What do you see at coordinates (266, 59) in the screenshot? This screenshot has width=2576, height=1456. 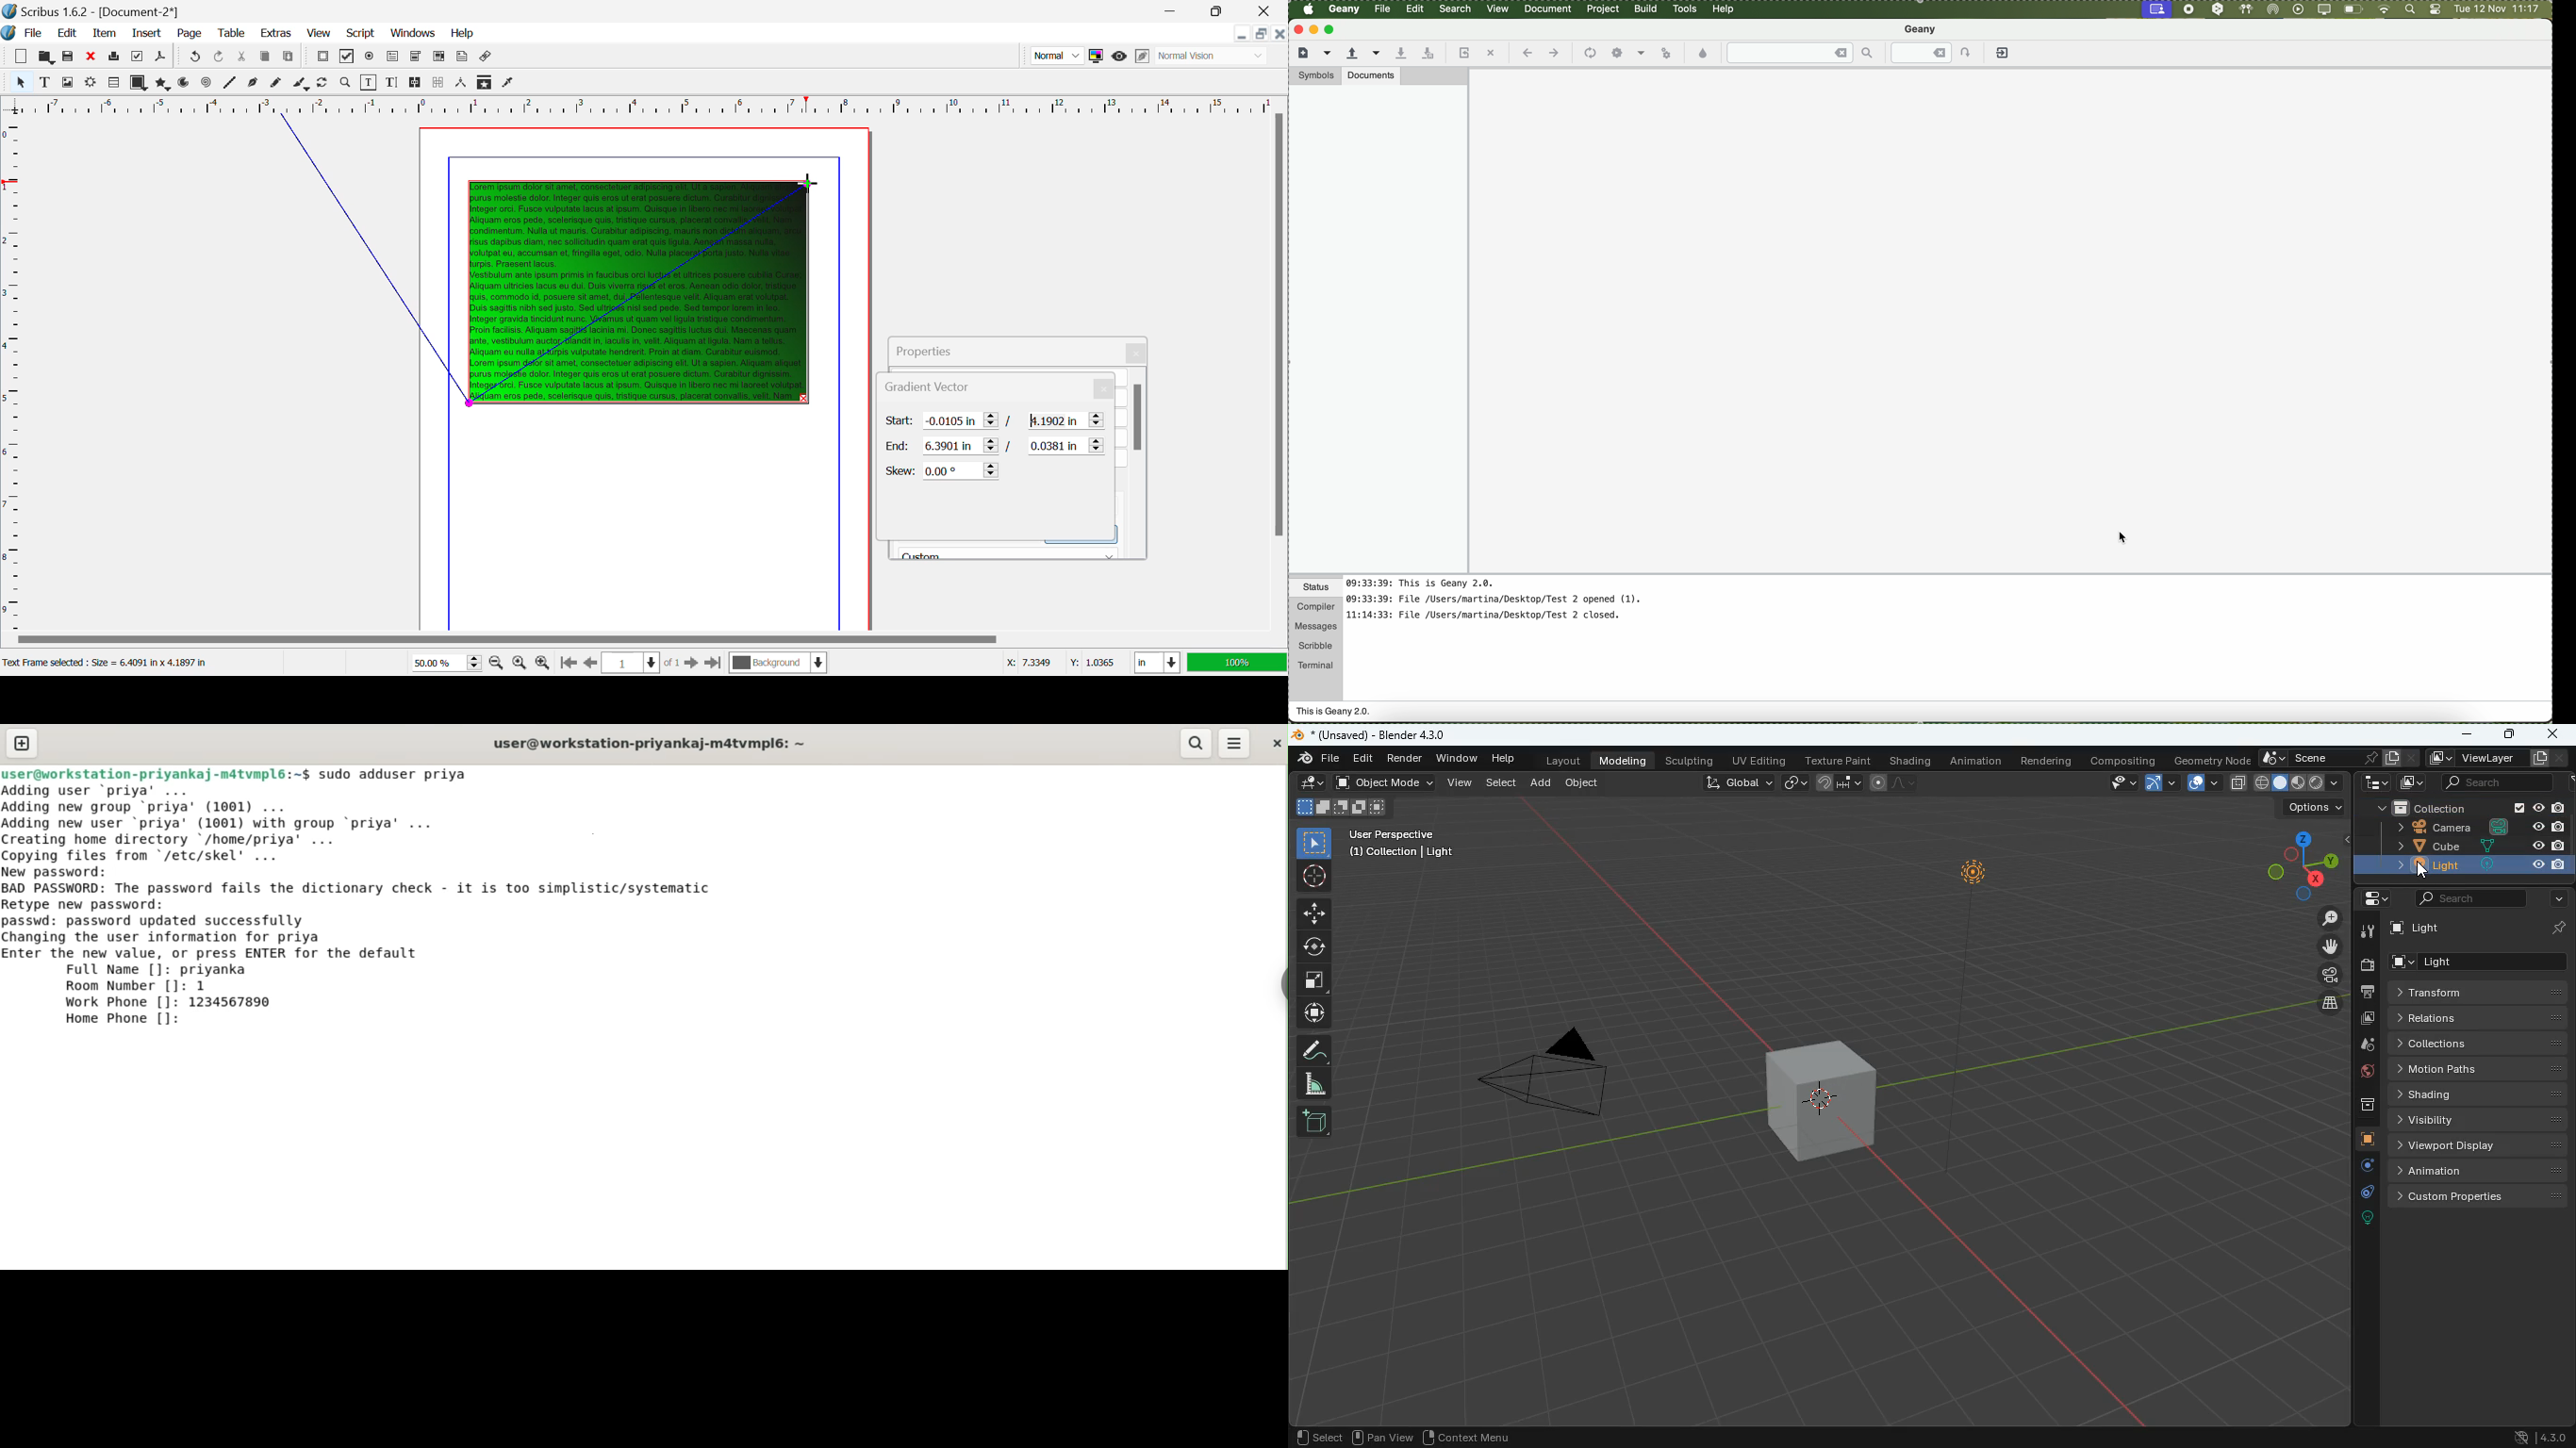 I see `Copy` at bounding box center [266, 59].